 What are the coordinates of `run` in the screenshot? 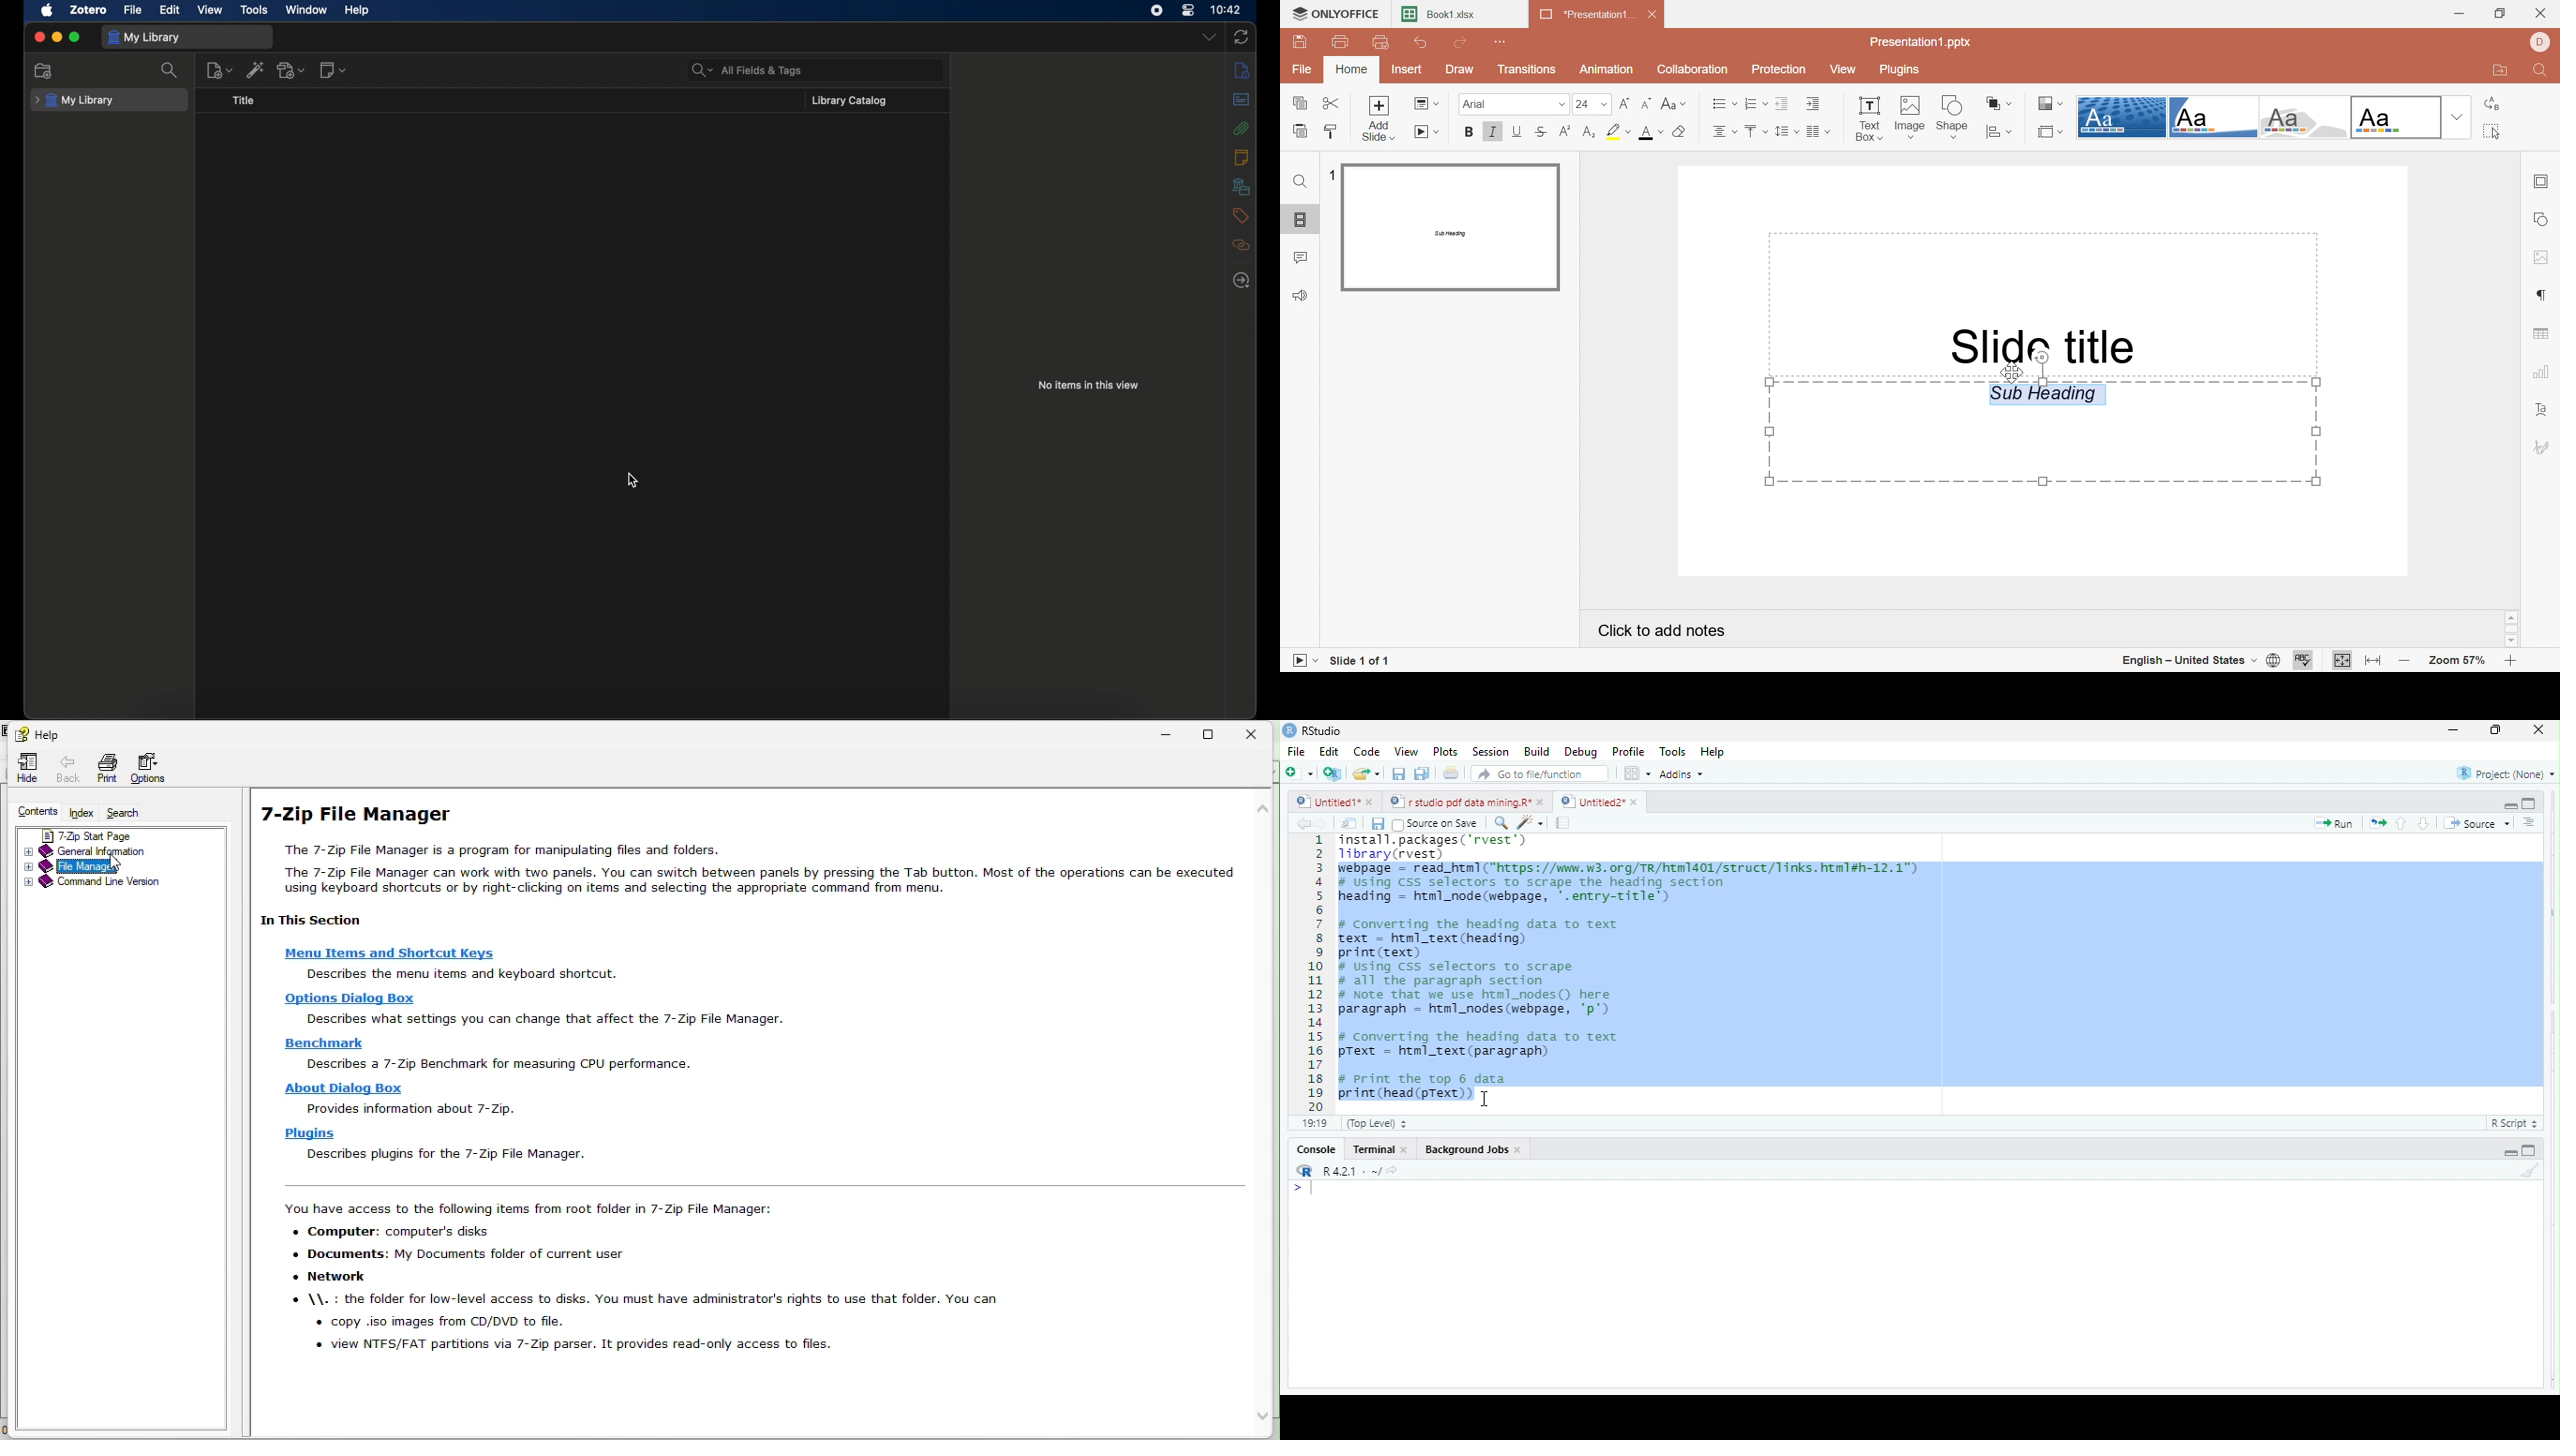 It's located at (2335, 824).